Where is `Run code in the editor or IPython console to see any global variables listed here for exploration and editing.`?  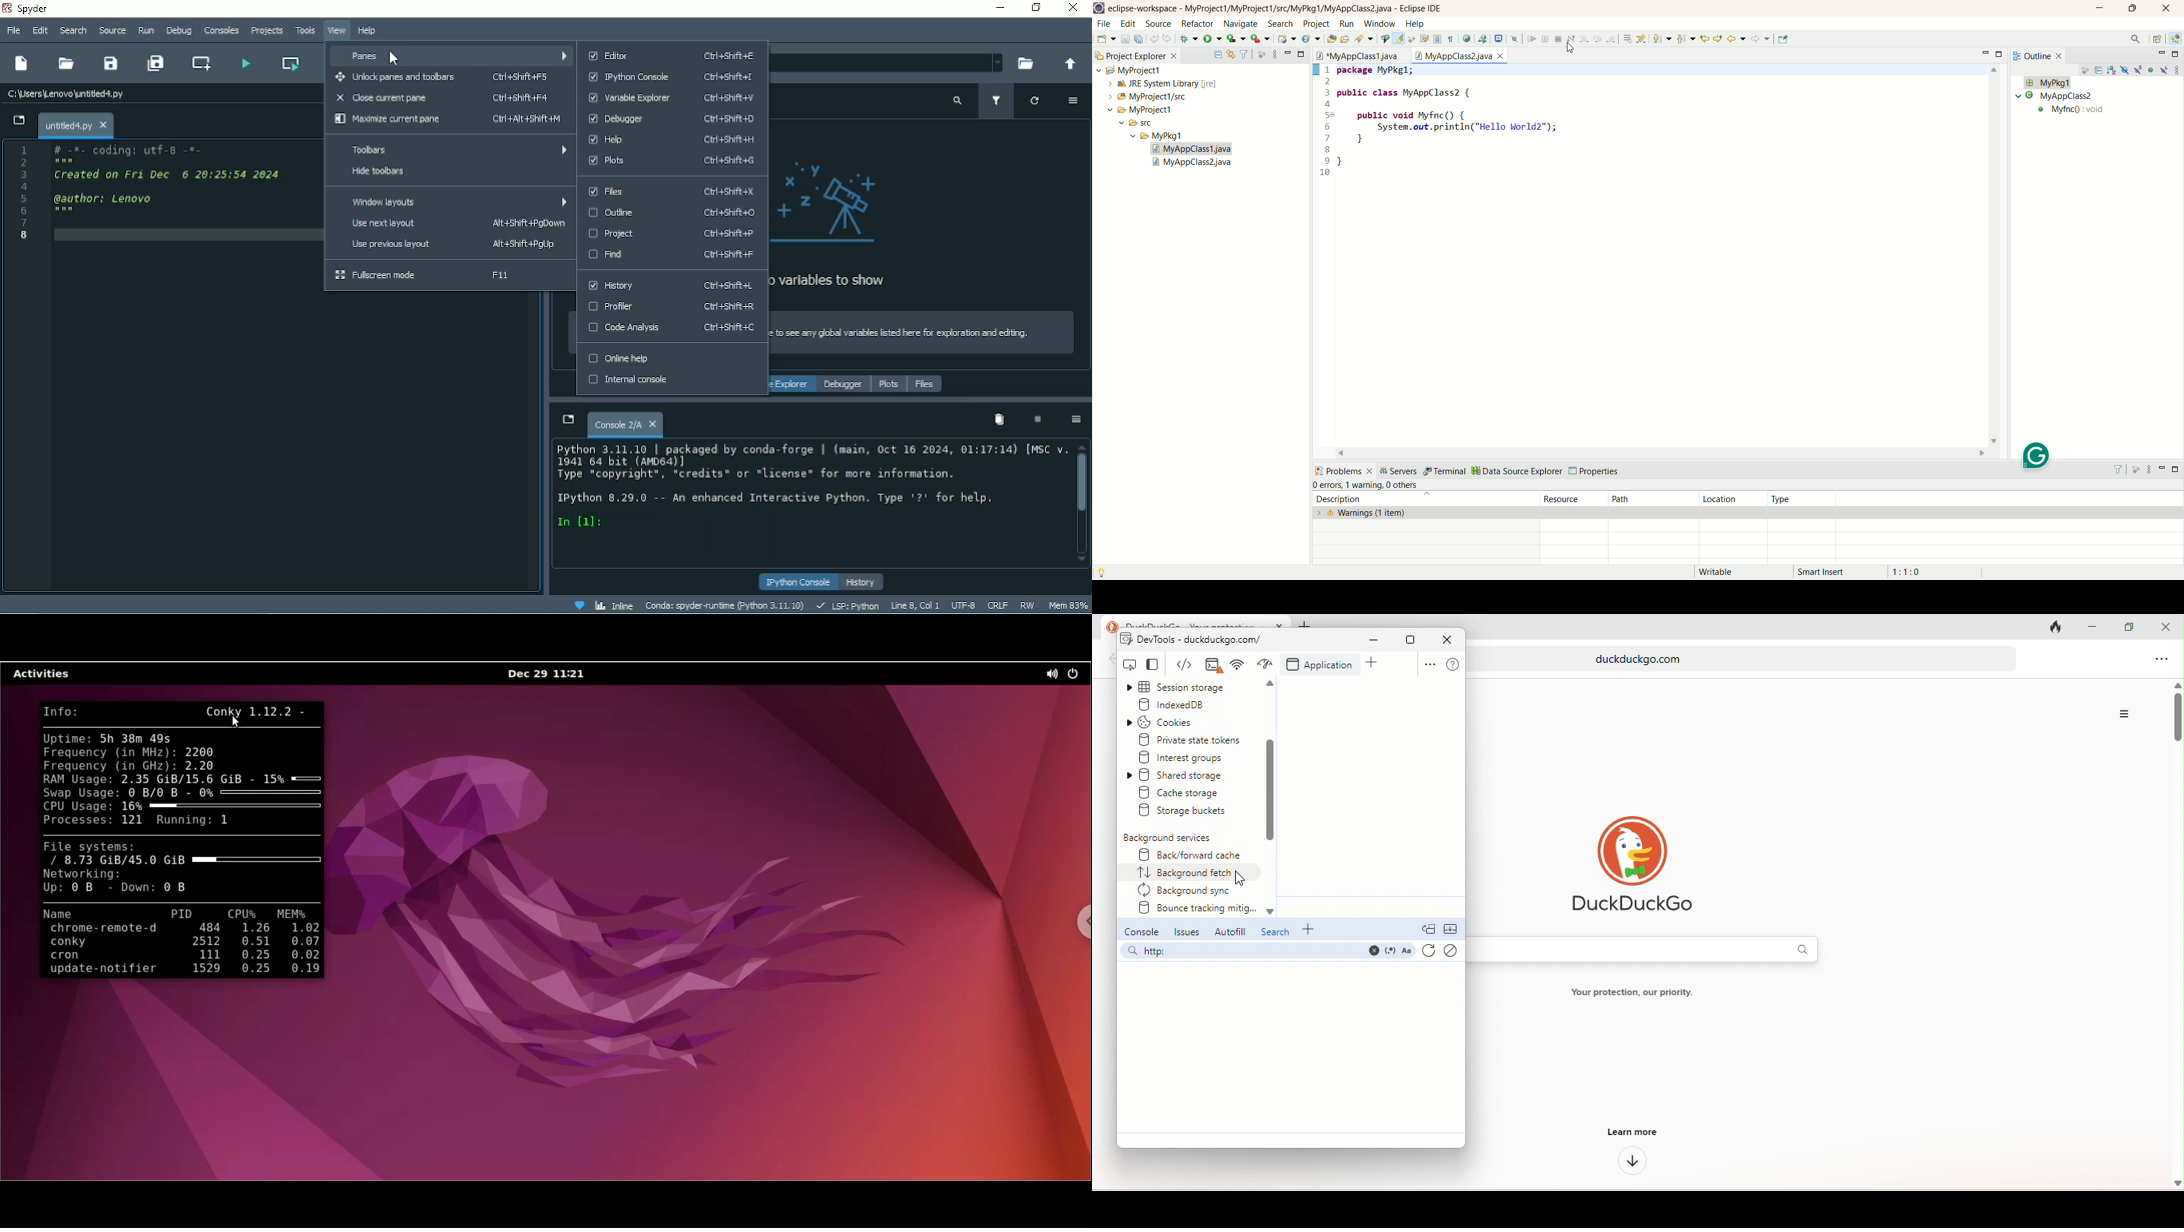
Run code in the editor or IPython console to see any global variables listed here for exploration and editing. is located at coordinates (927, 332).